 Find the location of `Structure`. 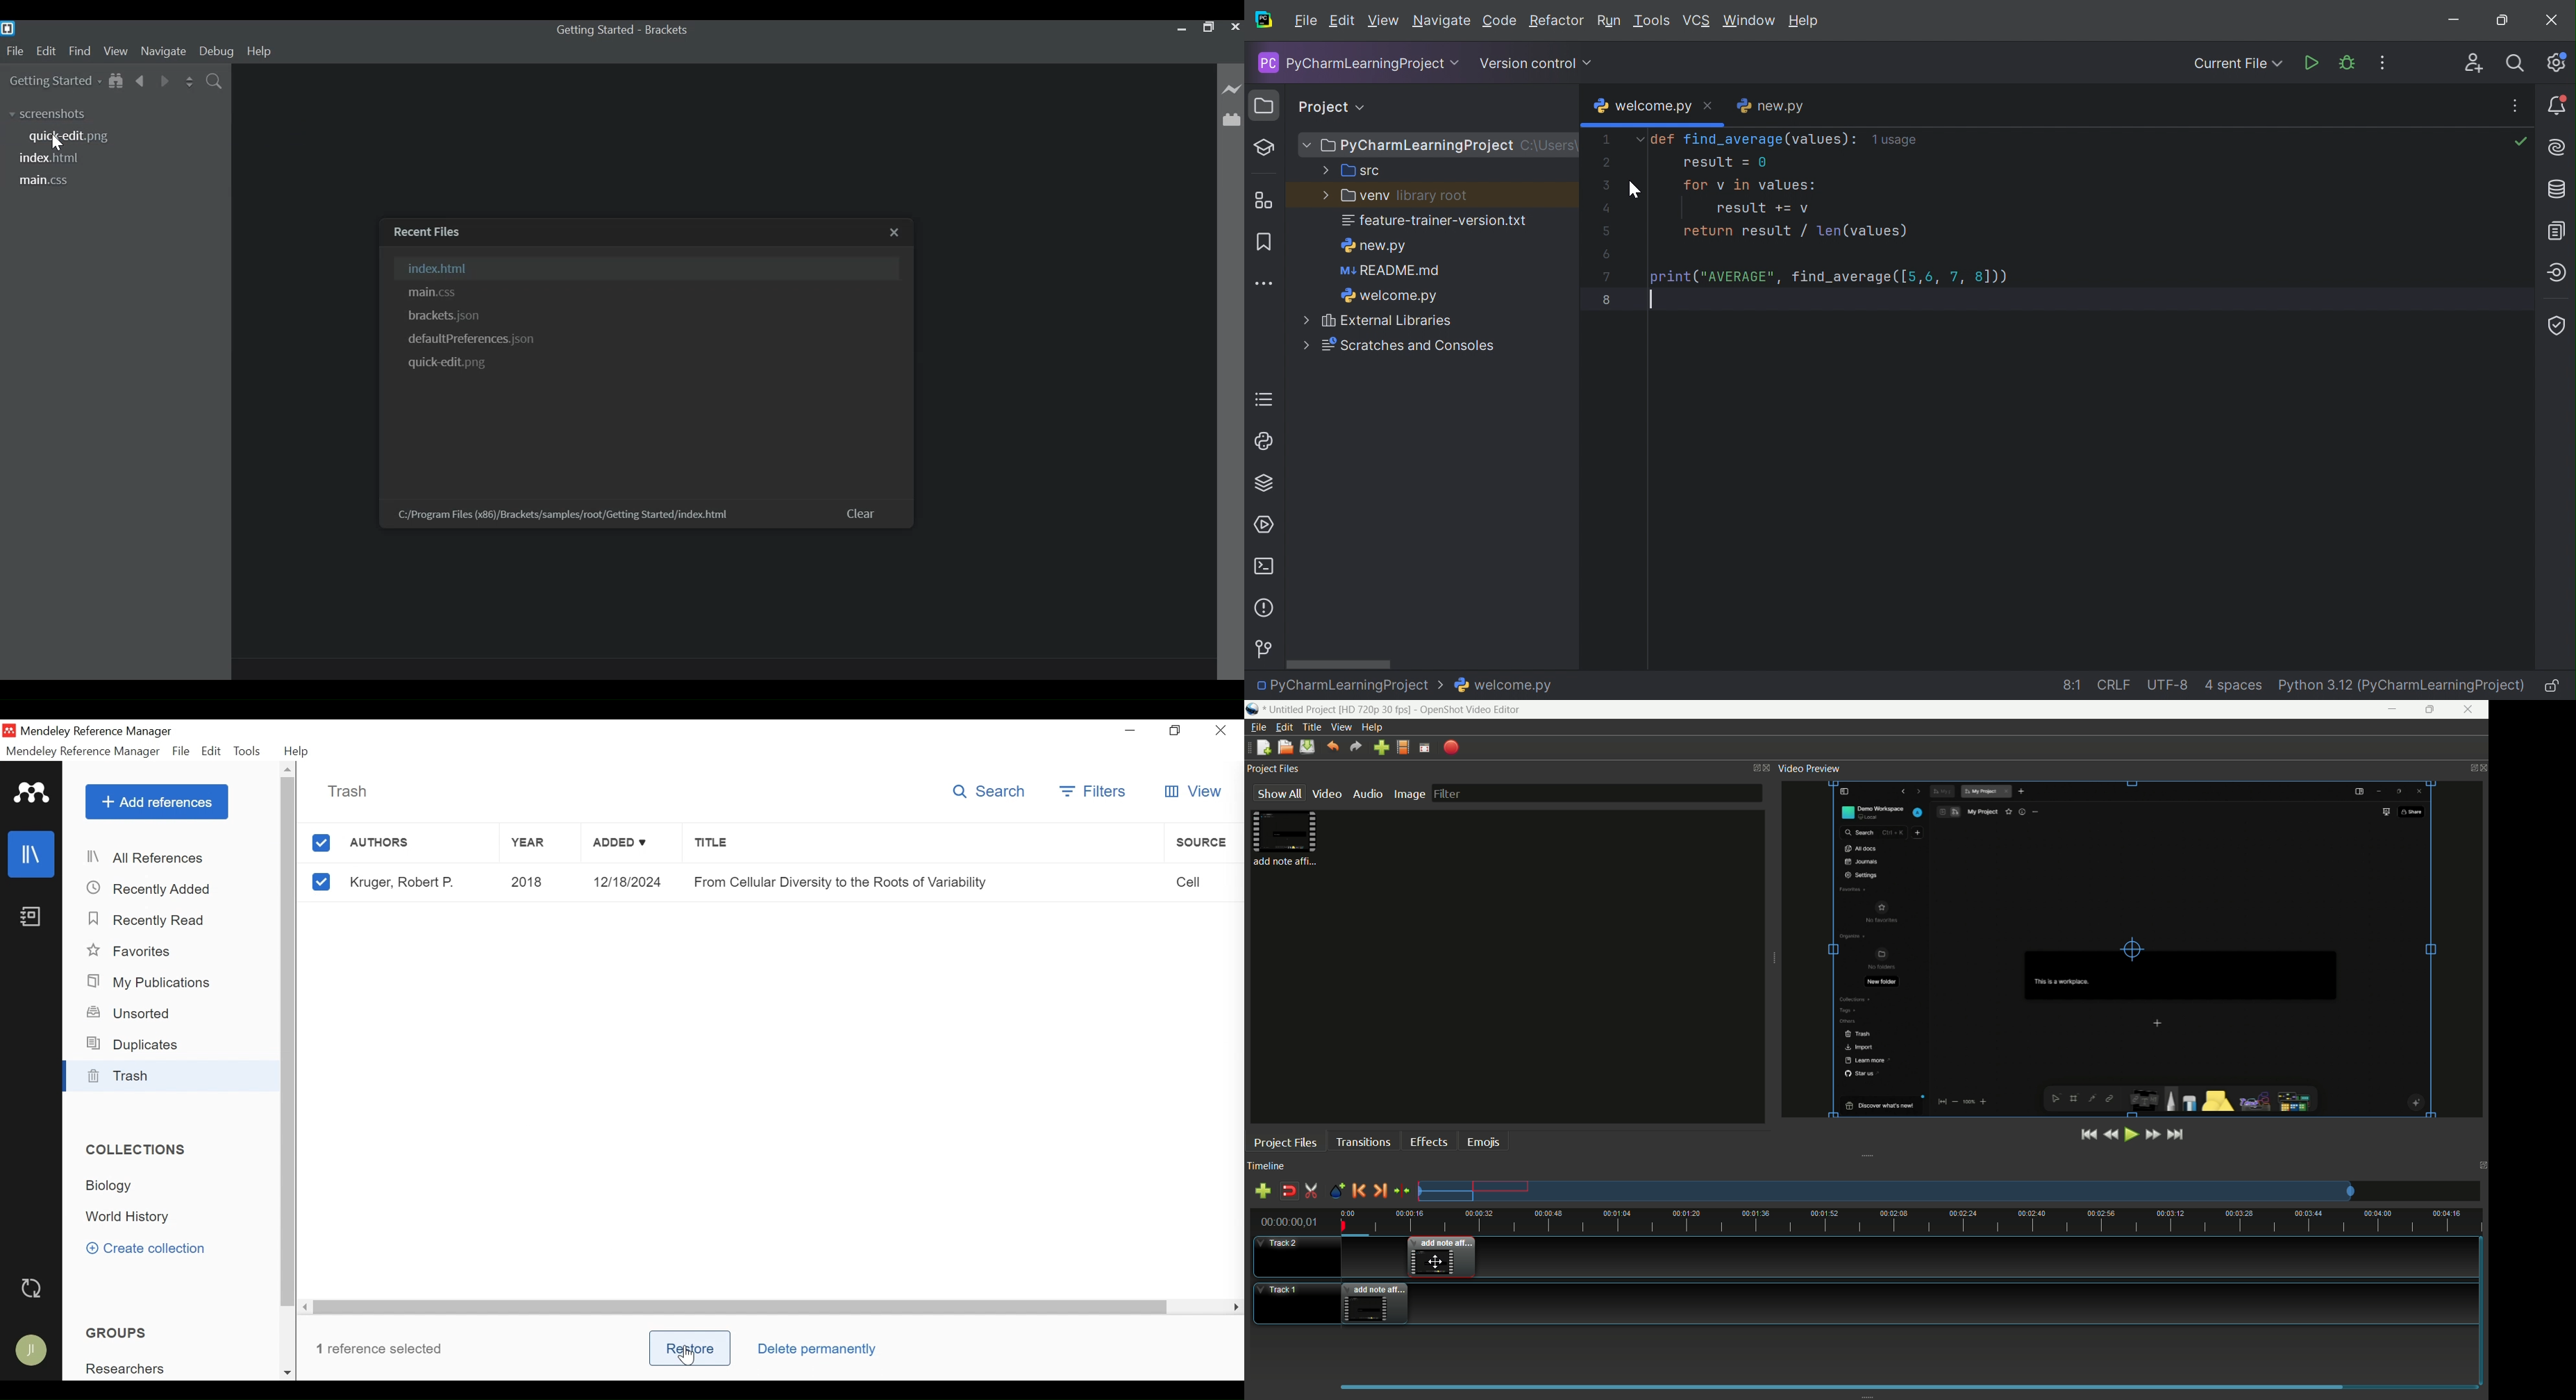

Structure is located at coordinates (1264, 197).